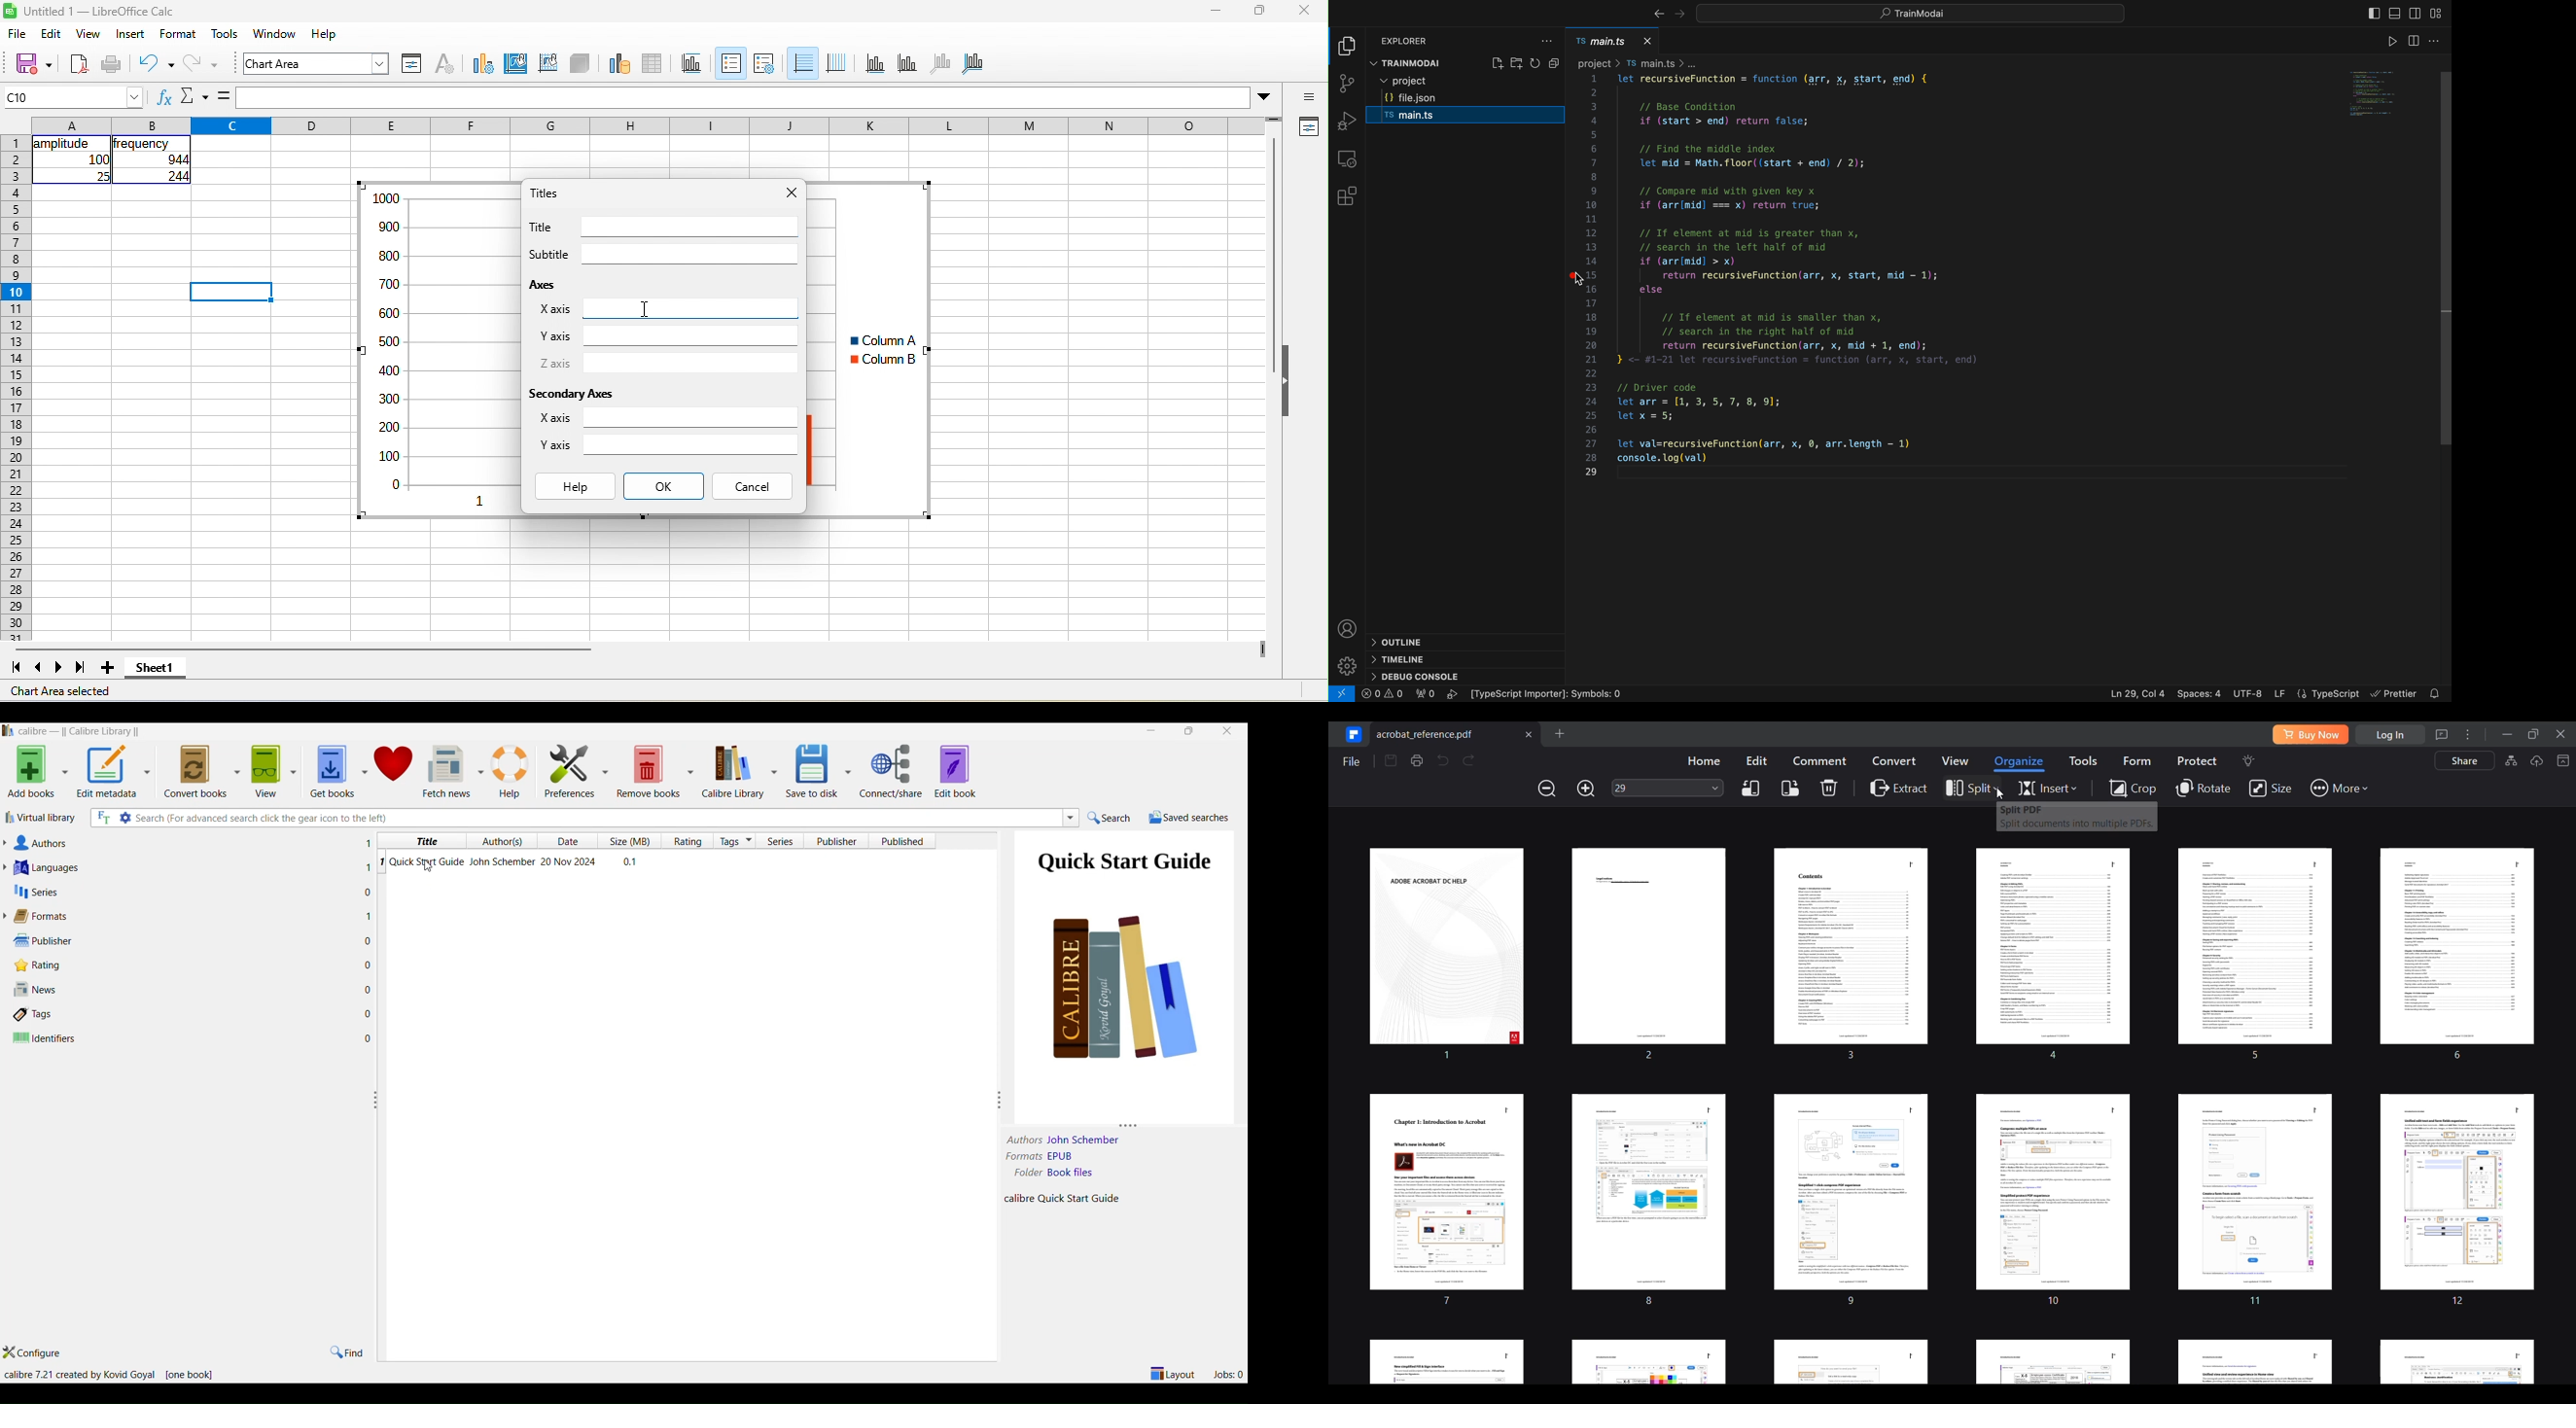  What do you see at coordinates (178, 176) in the screenshot?
I see `244` at bounding box center [178, 176].